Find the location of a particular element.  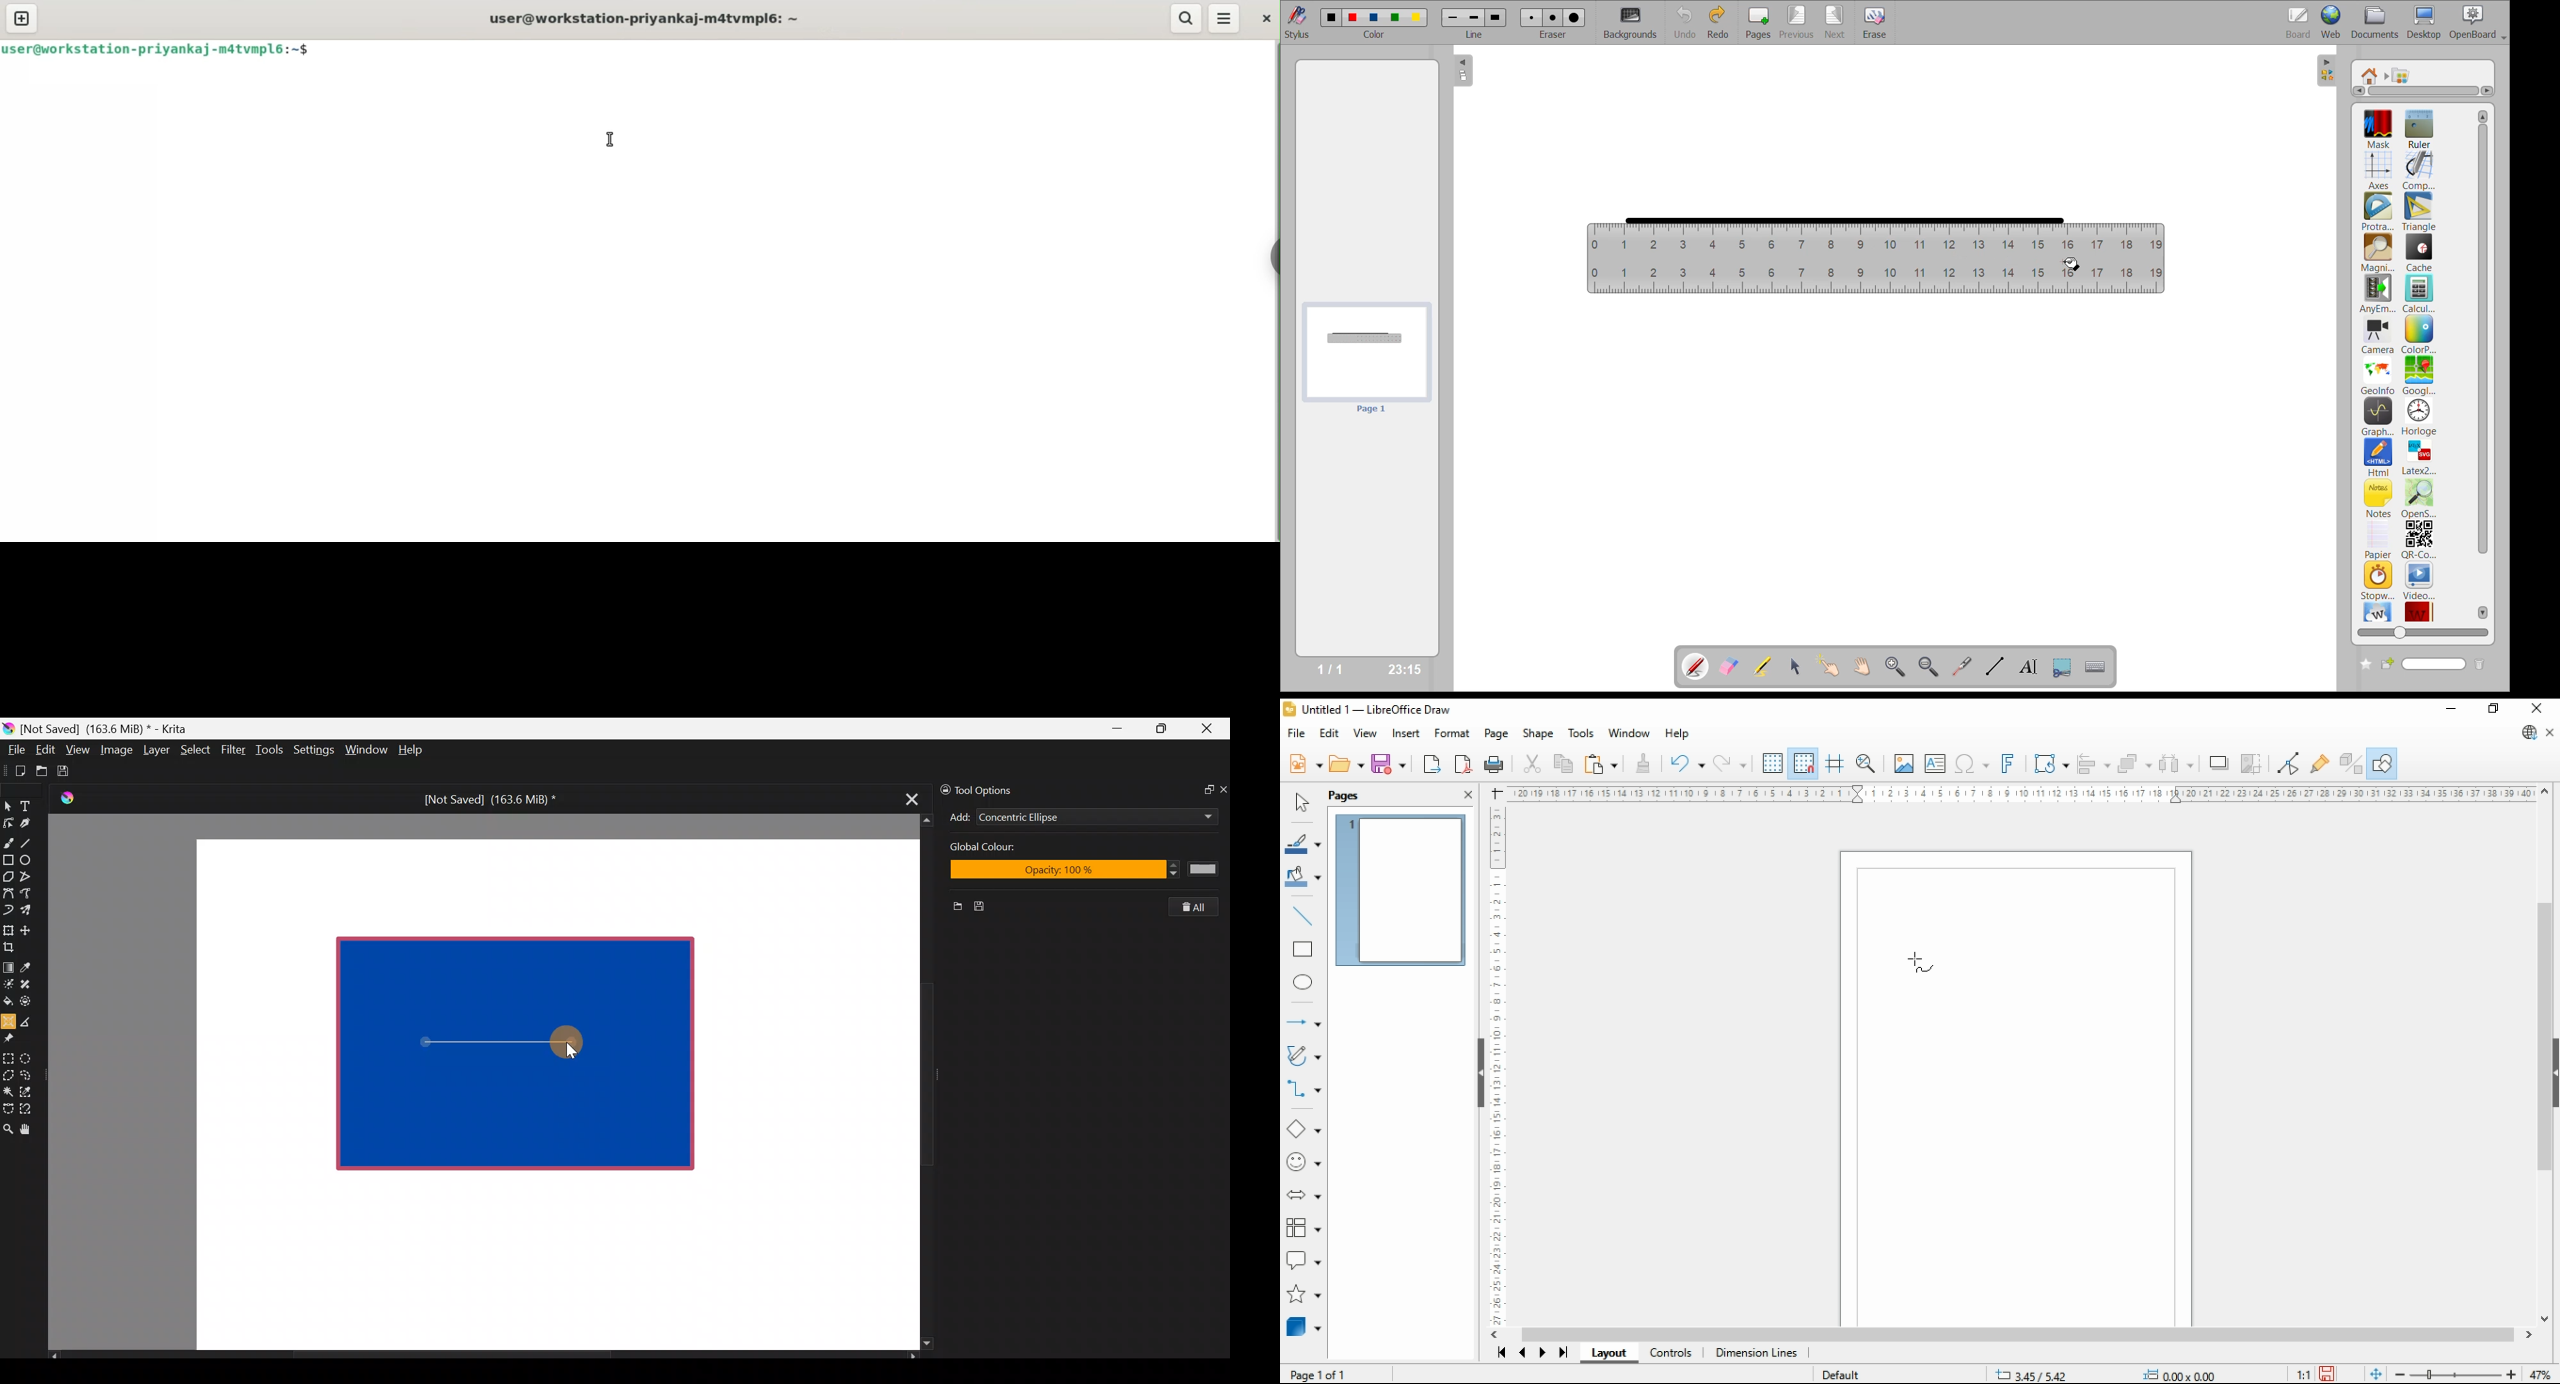

Transform a layer/selection is located at coordinates (8, 928).